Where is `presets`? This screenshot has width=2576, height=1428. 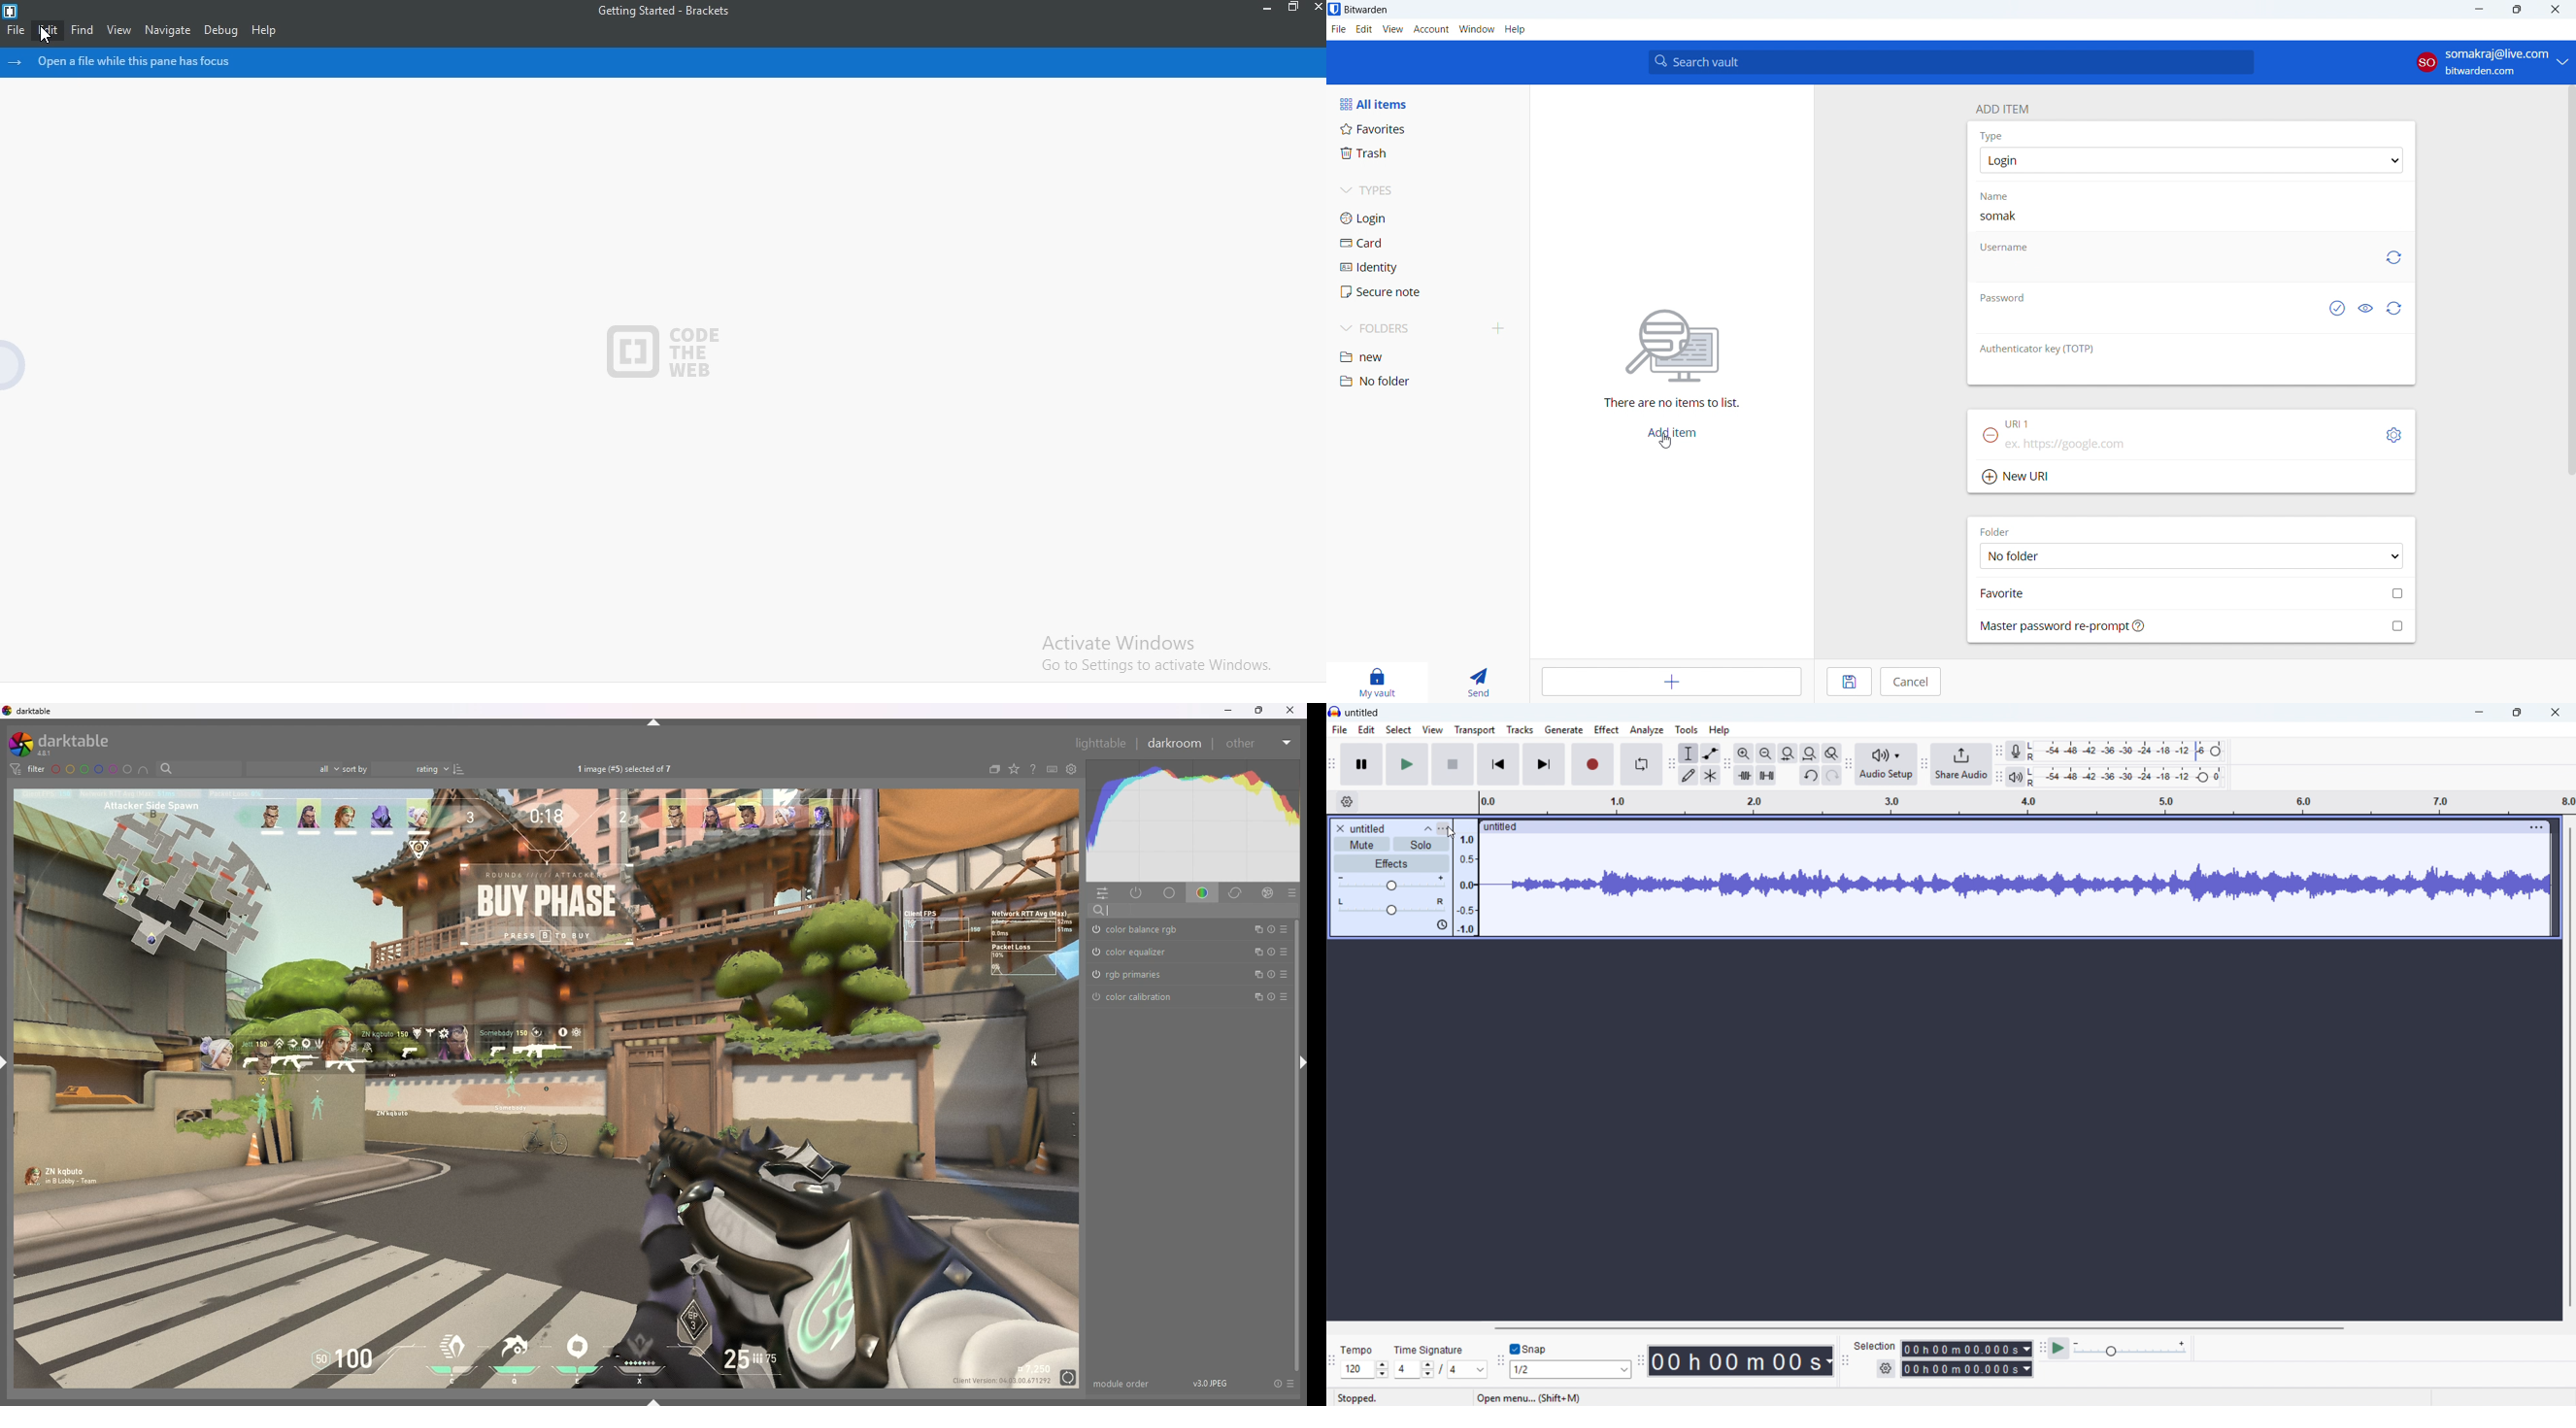 presets is located at coordinates (1285, 952).